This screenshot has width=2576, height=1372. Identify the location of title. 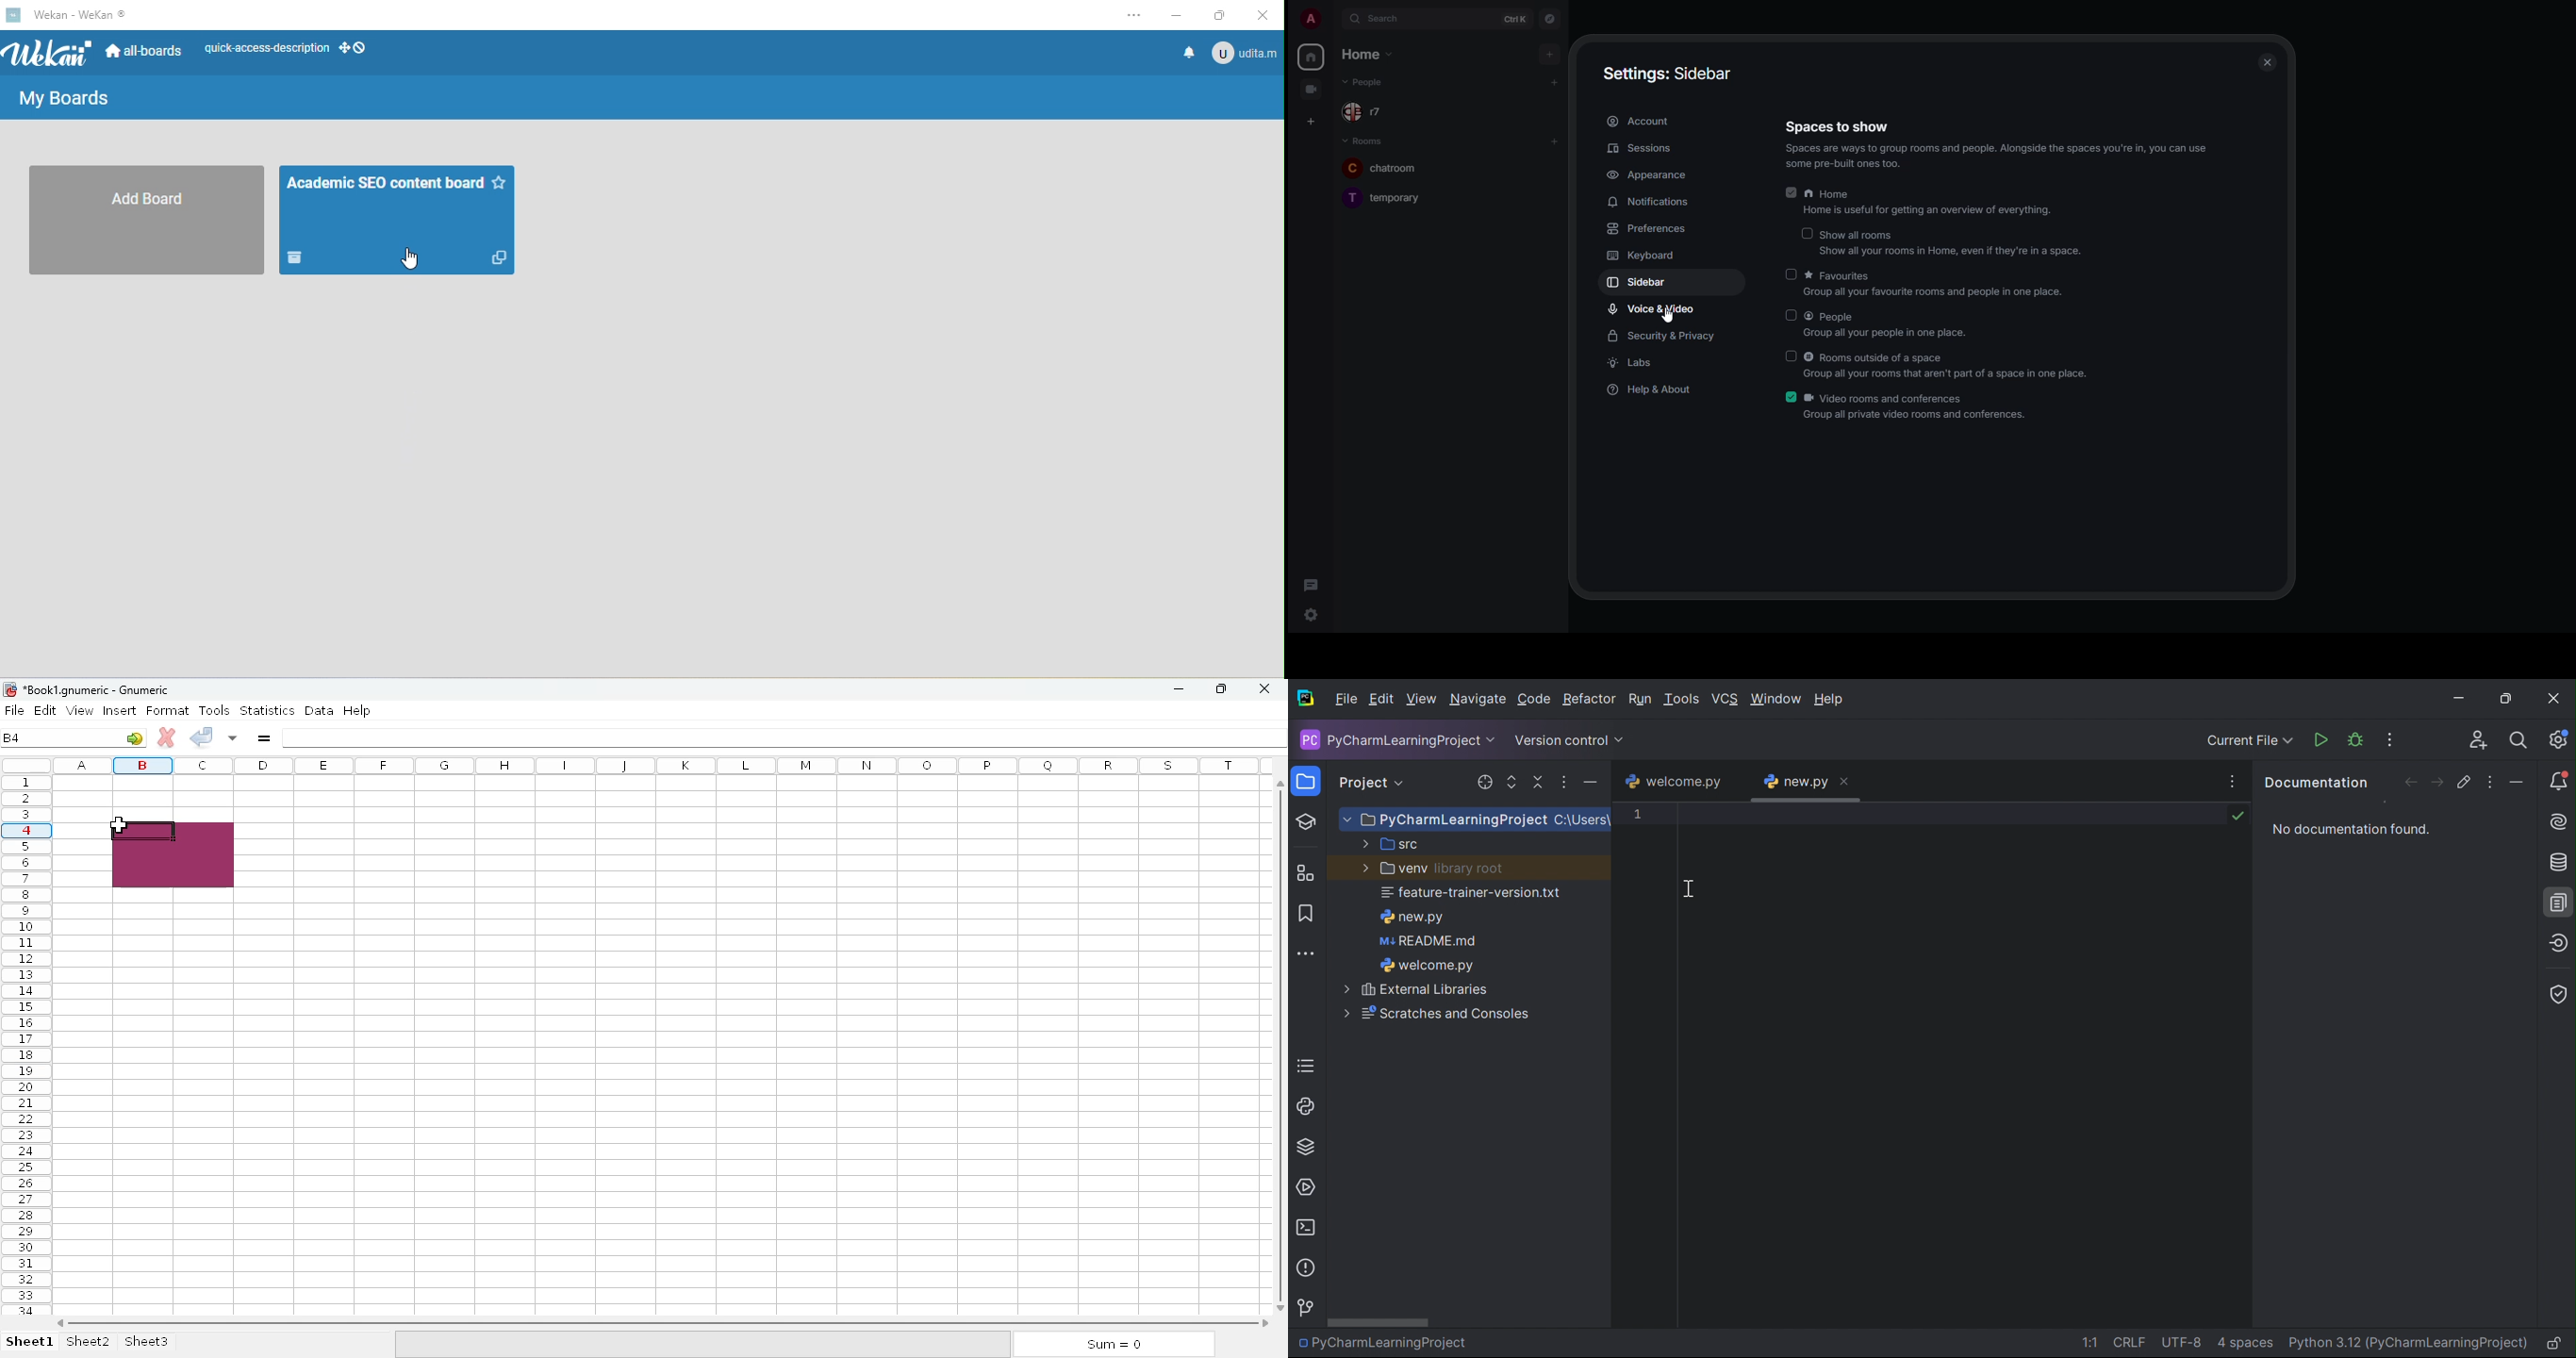
(76, 16).